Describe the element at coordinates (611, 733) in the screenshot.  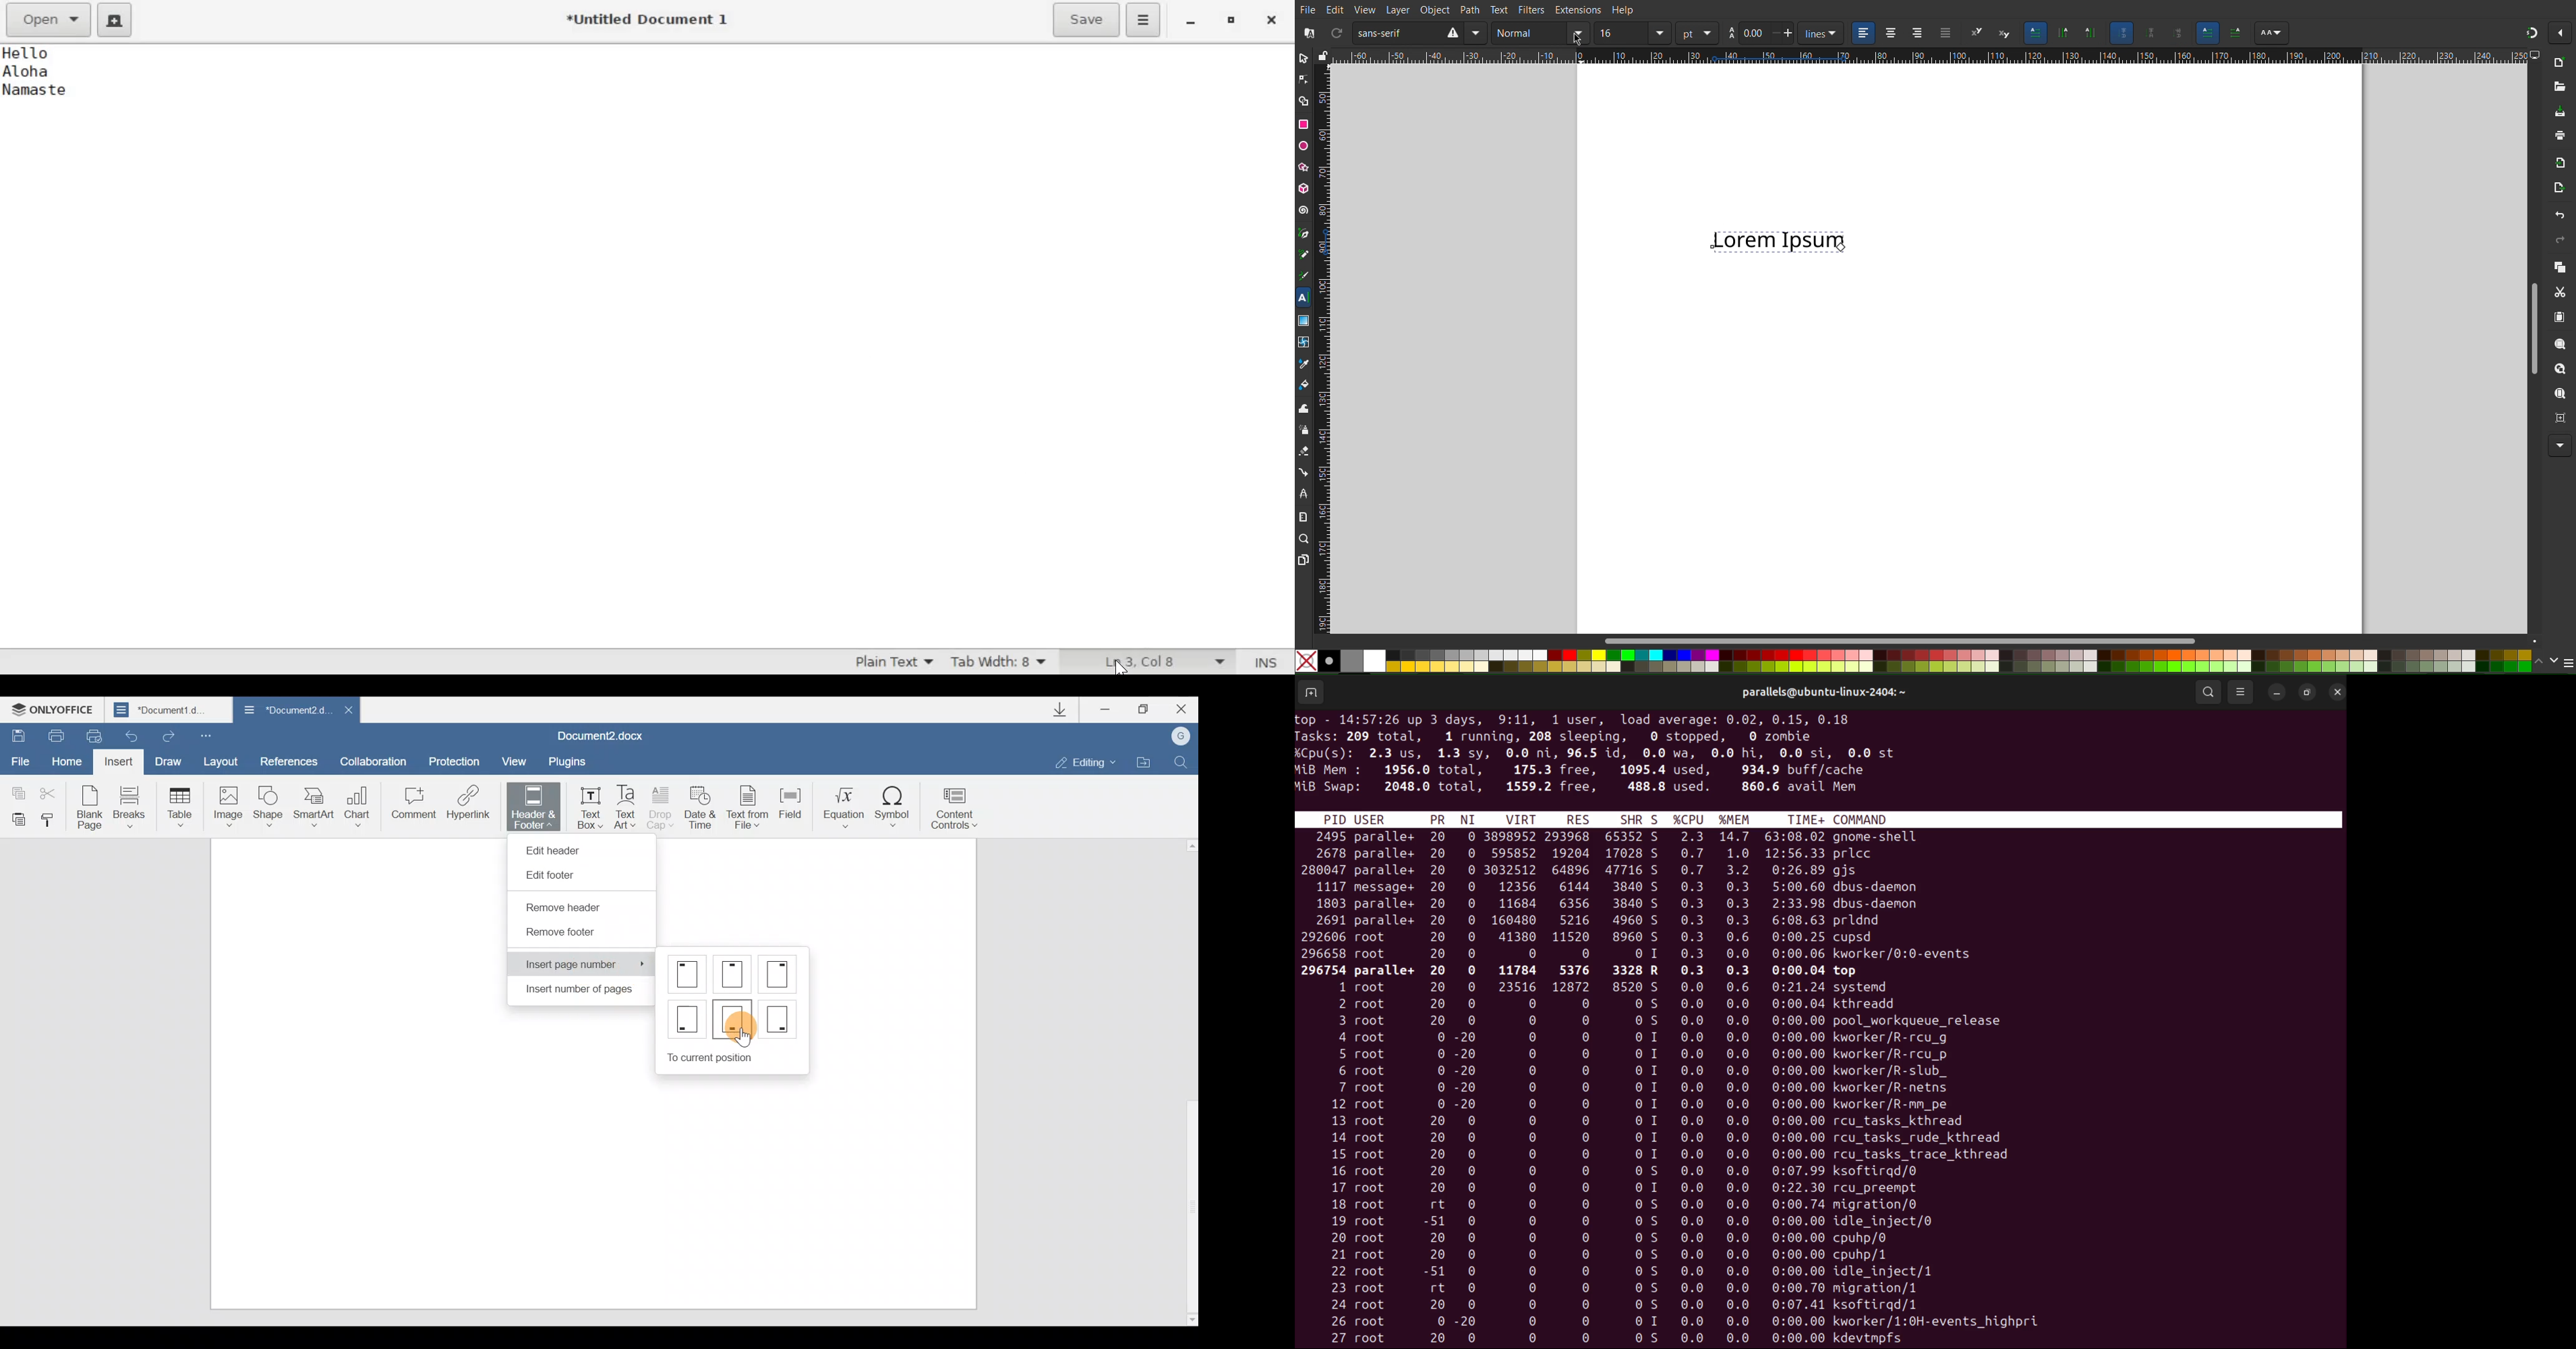
I see `Document2.docx` at that location.